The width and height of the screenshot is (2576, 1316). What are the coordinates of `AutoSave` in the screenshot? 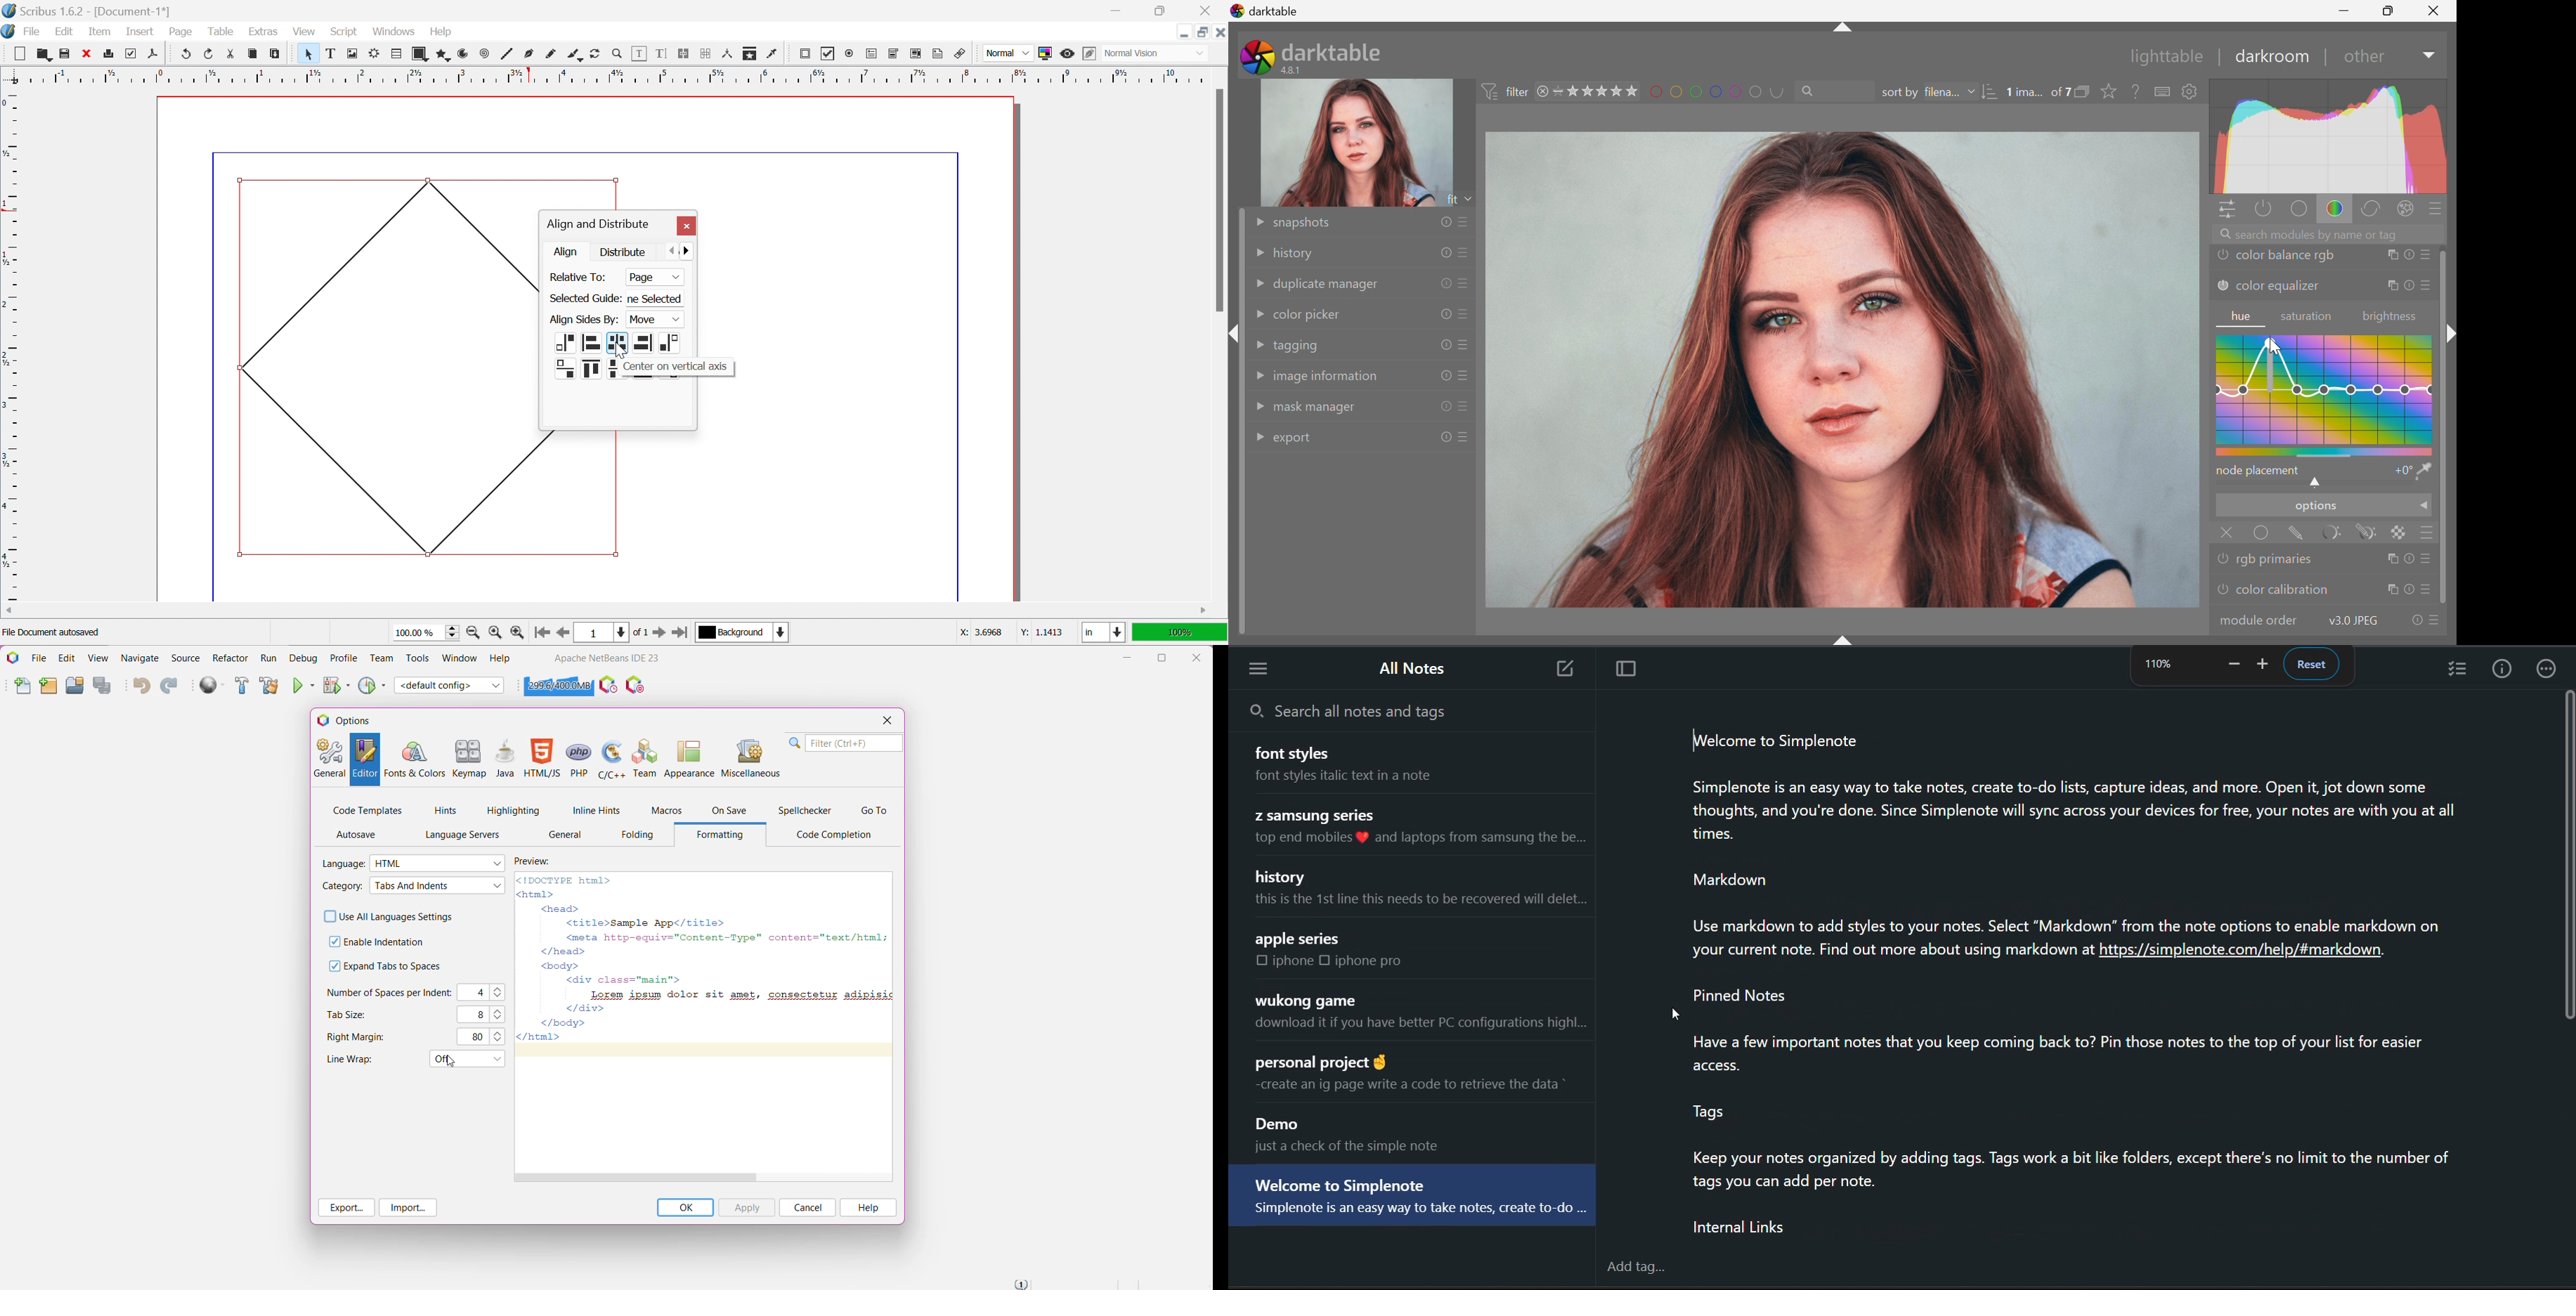 It's located at (359, 835).